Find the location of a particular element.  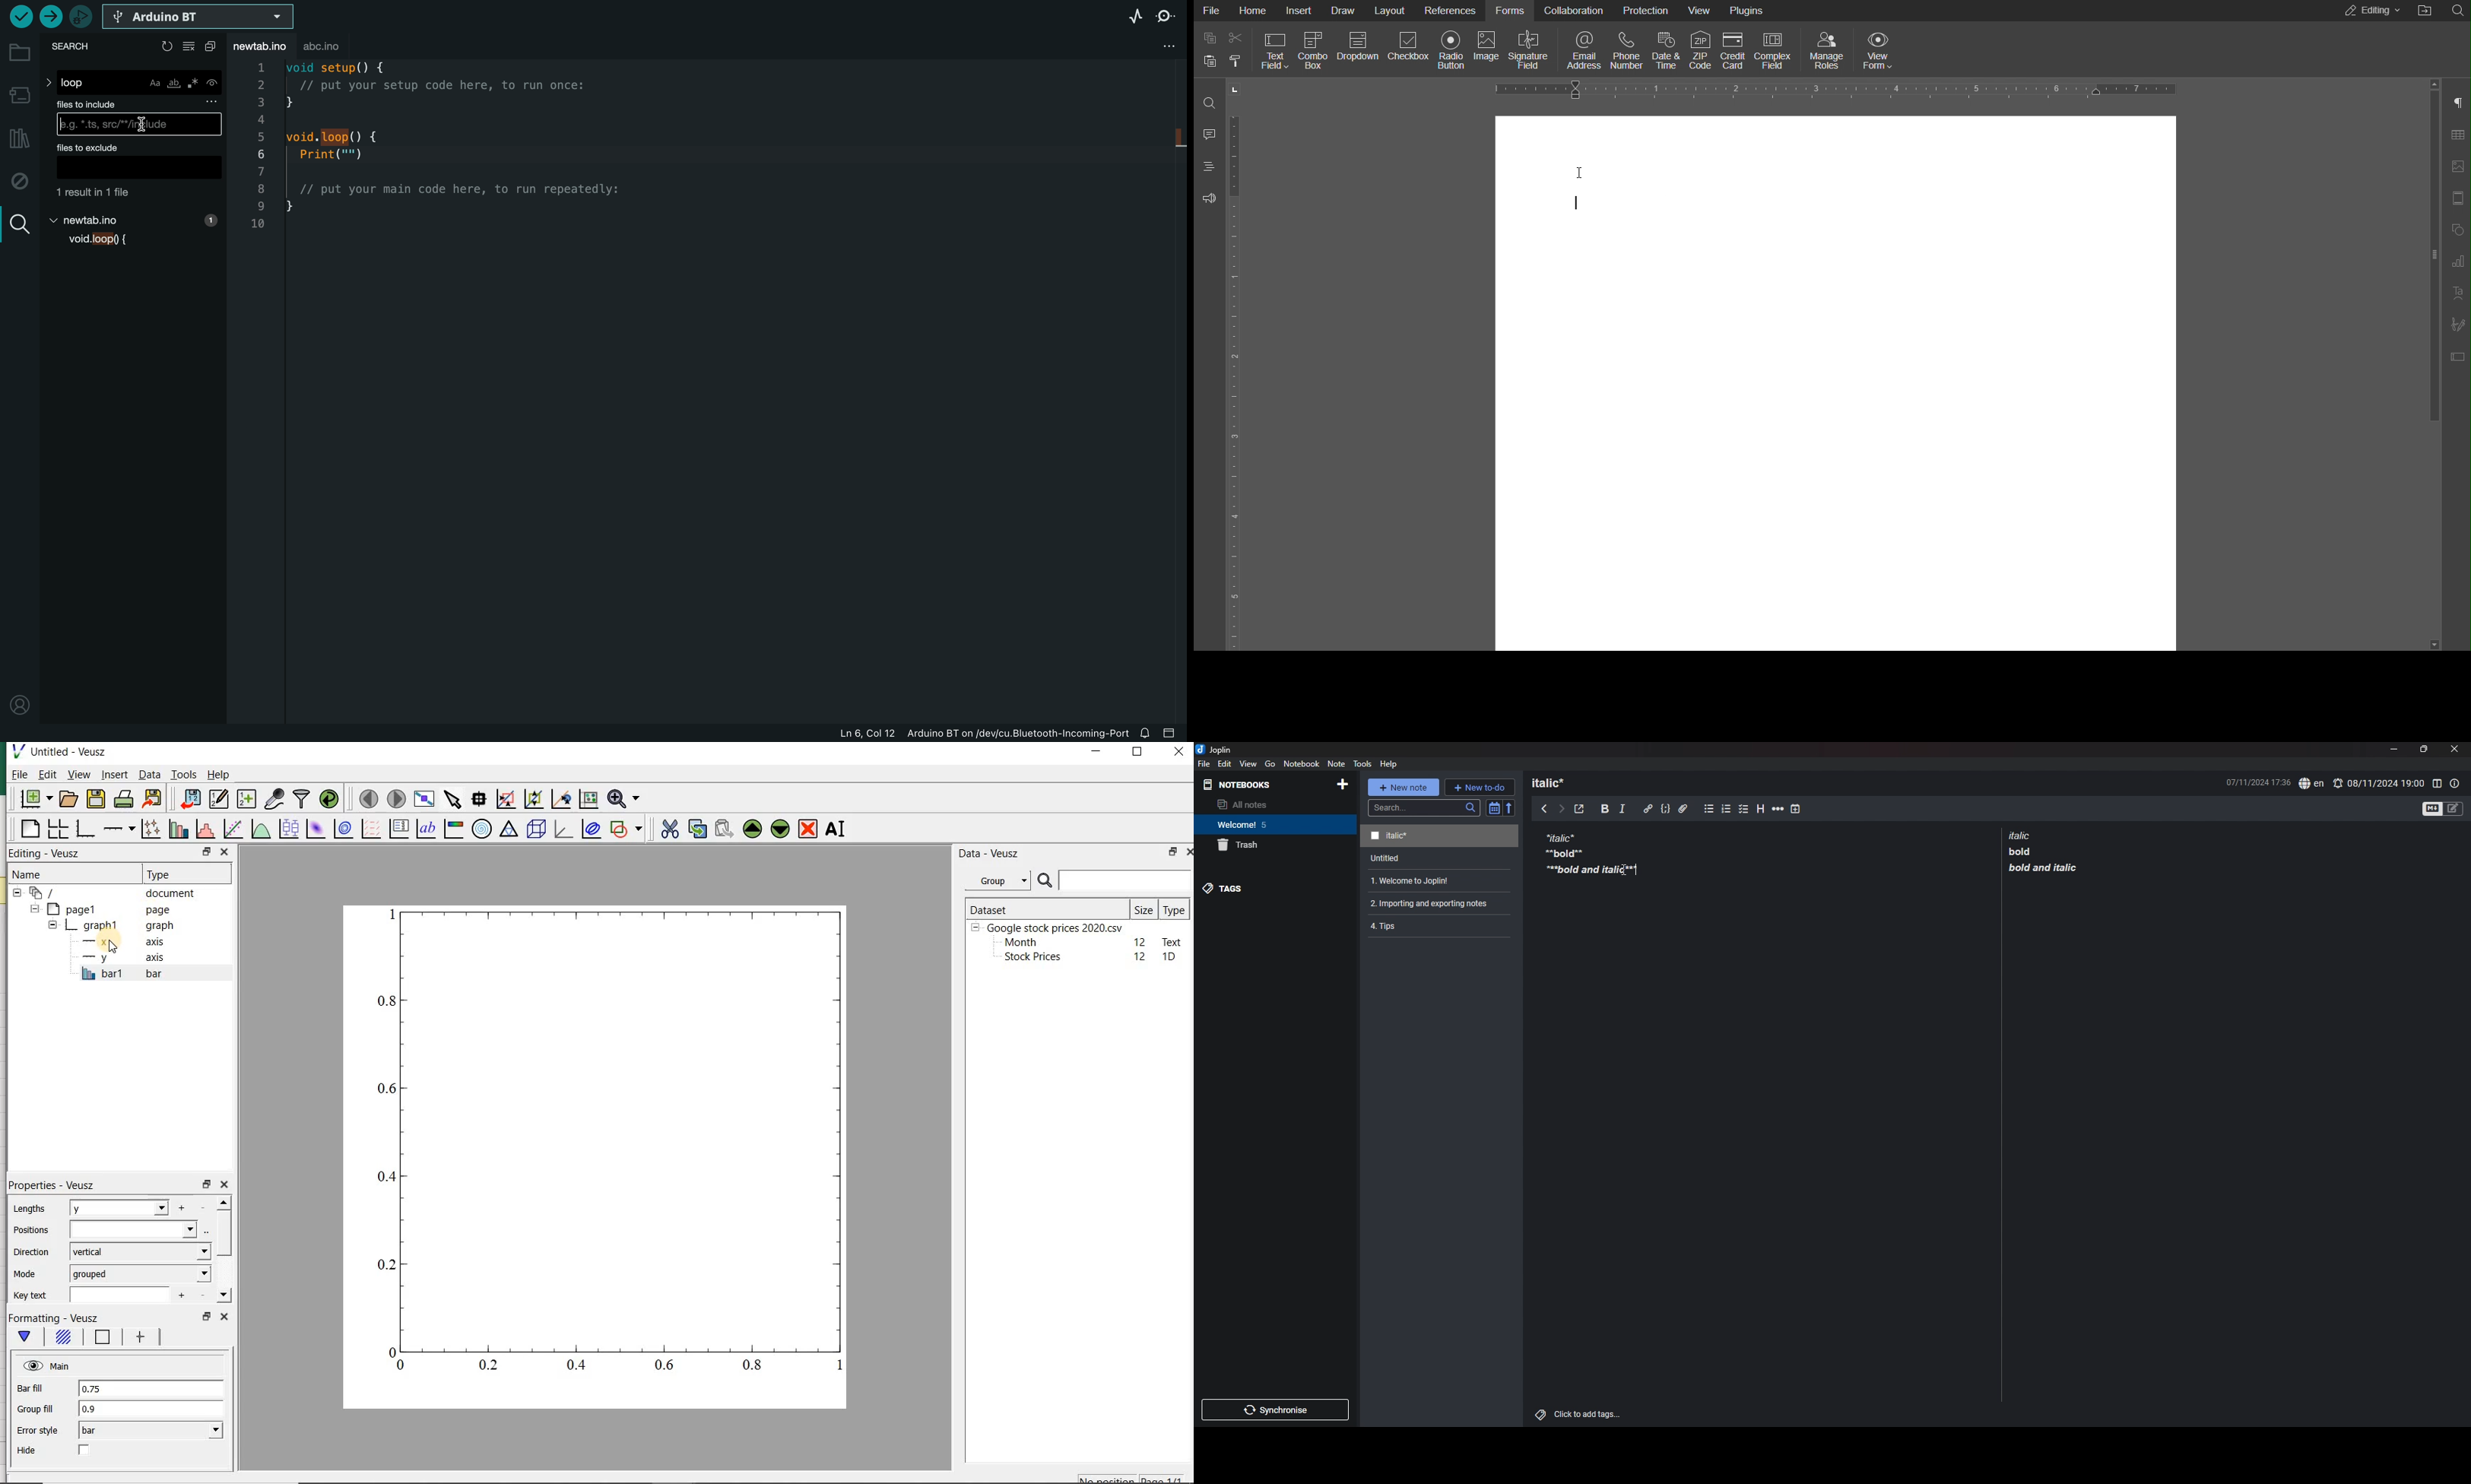

0.75 is located at coordinates (153, 1391).